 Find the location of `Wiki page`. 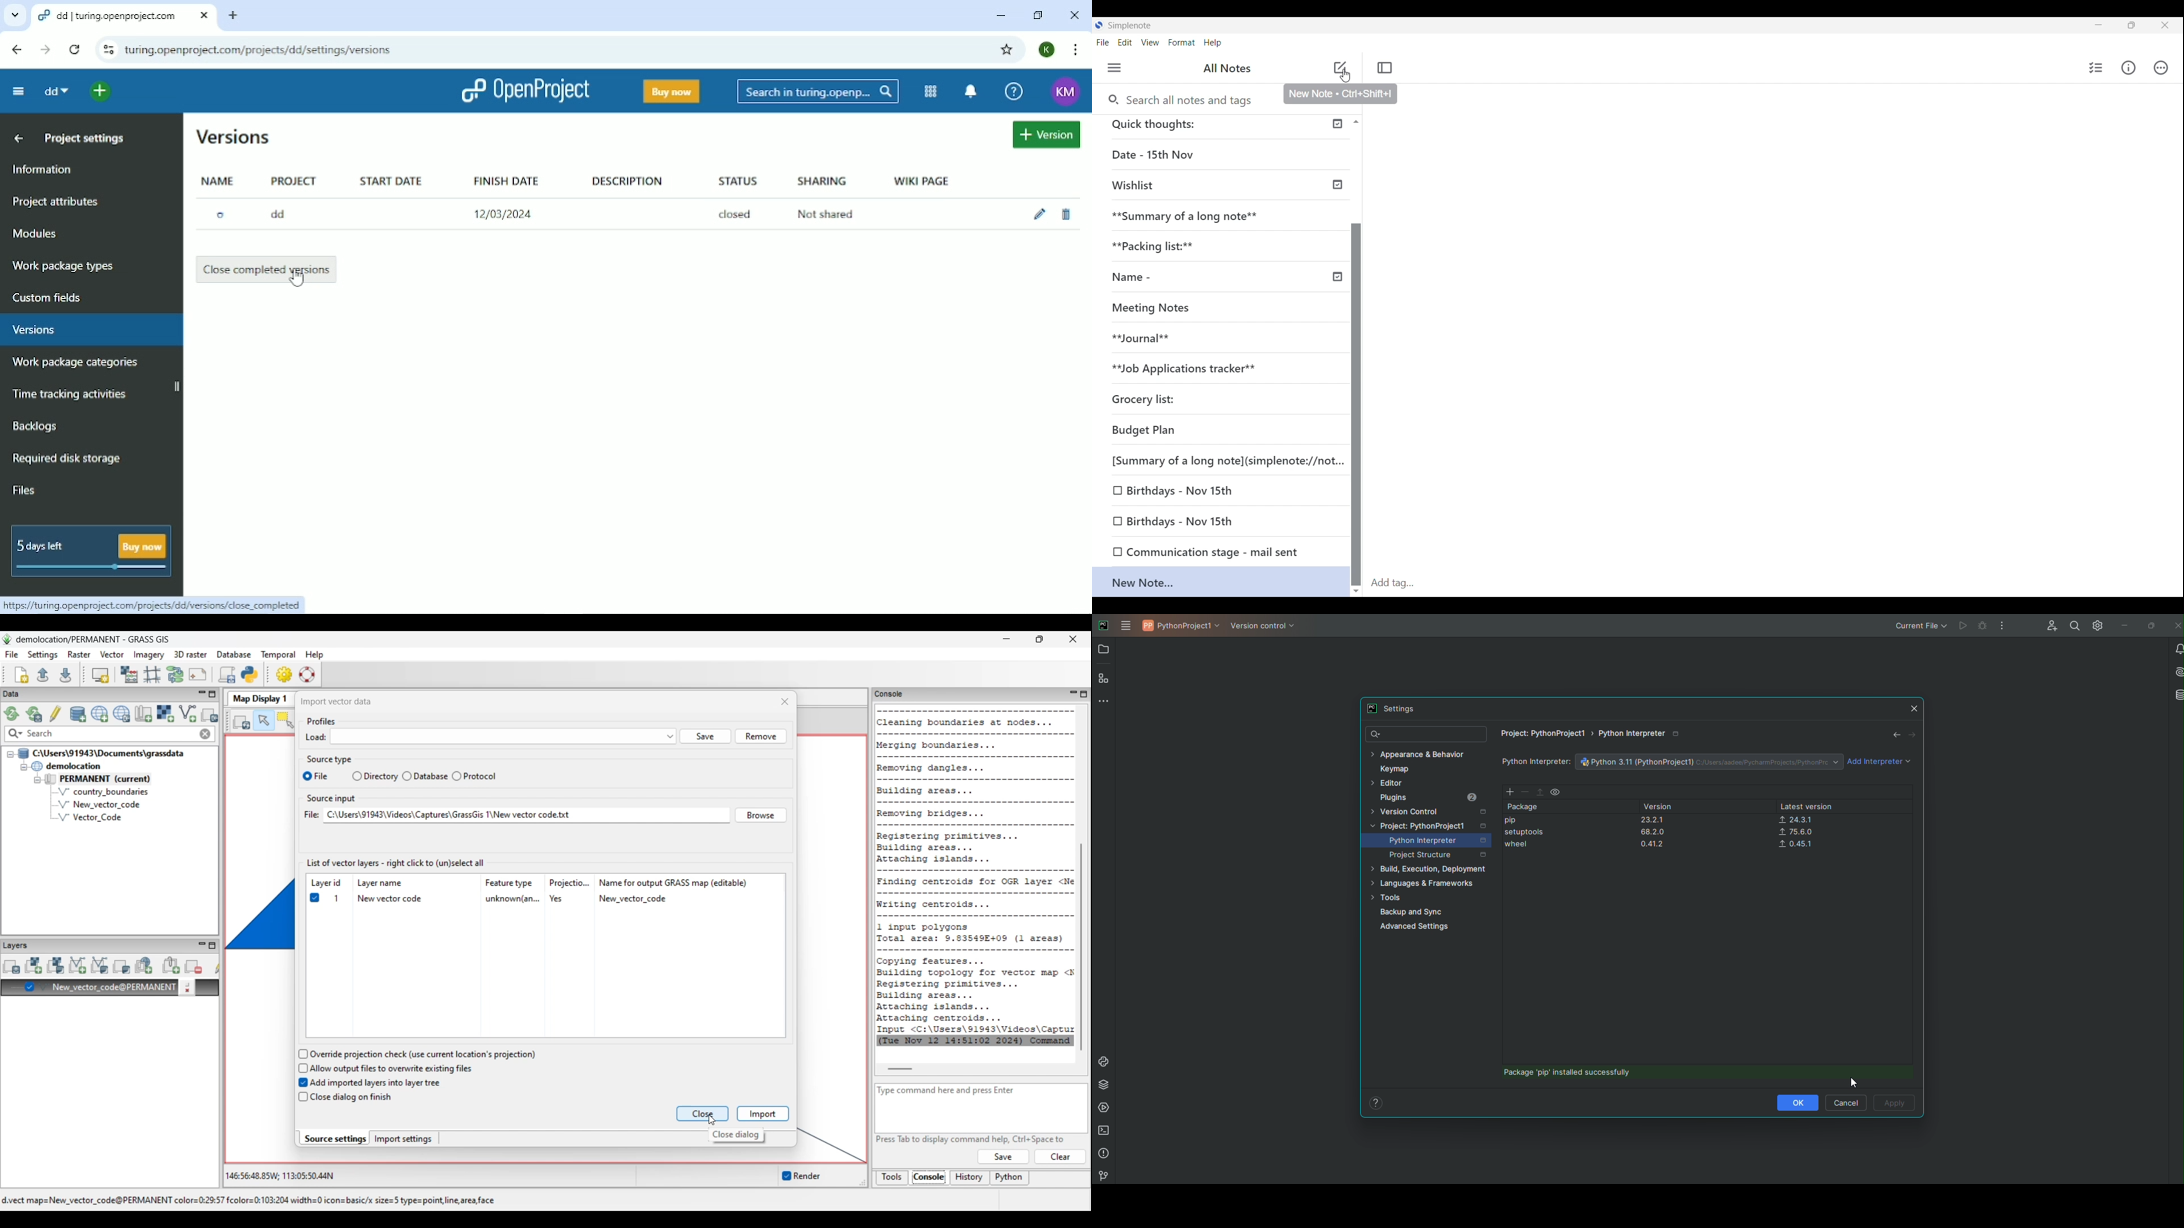

Wiki page is located at coordinates (921, 180).